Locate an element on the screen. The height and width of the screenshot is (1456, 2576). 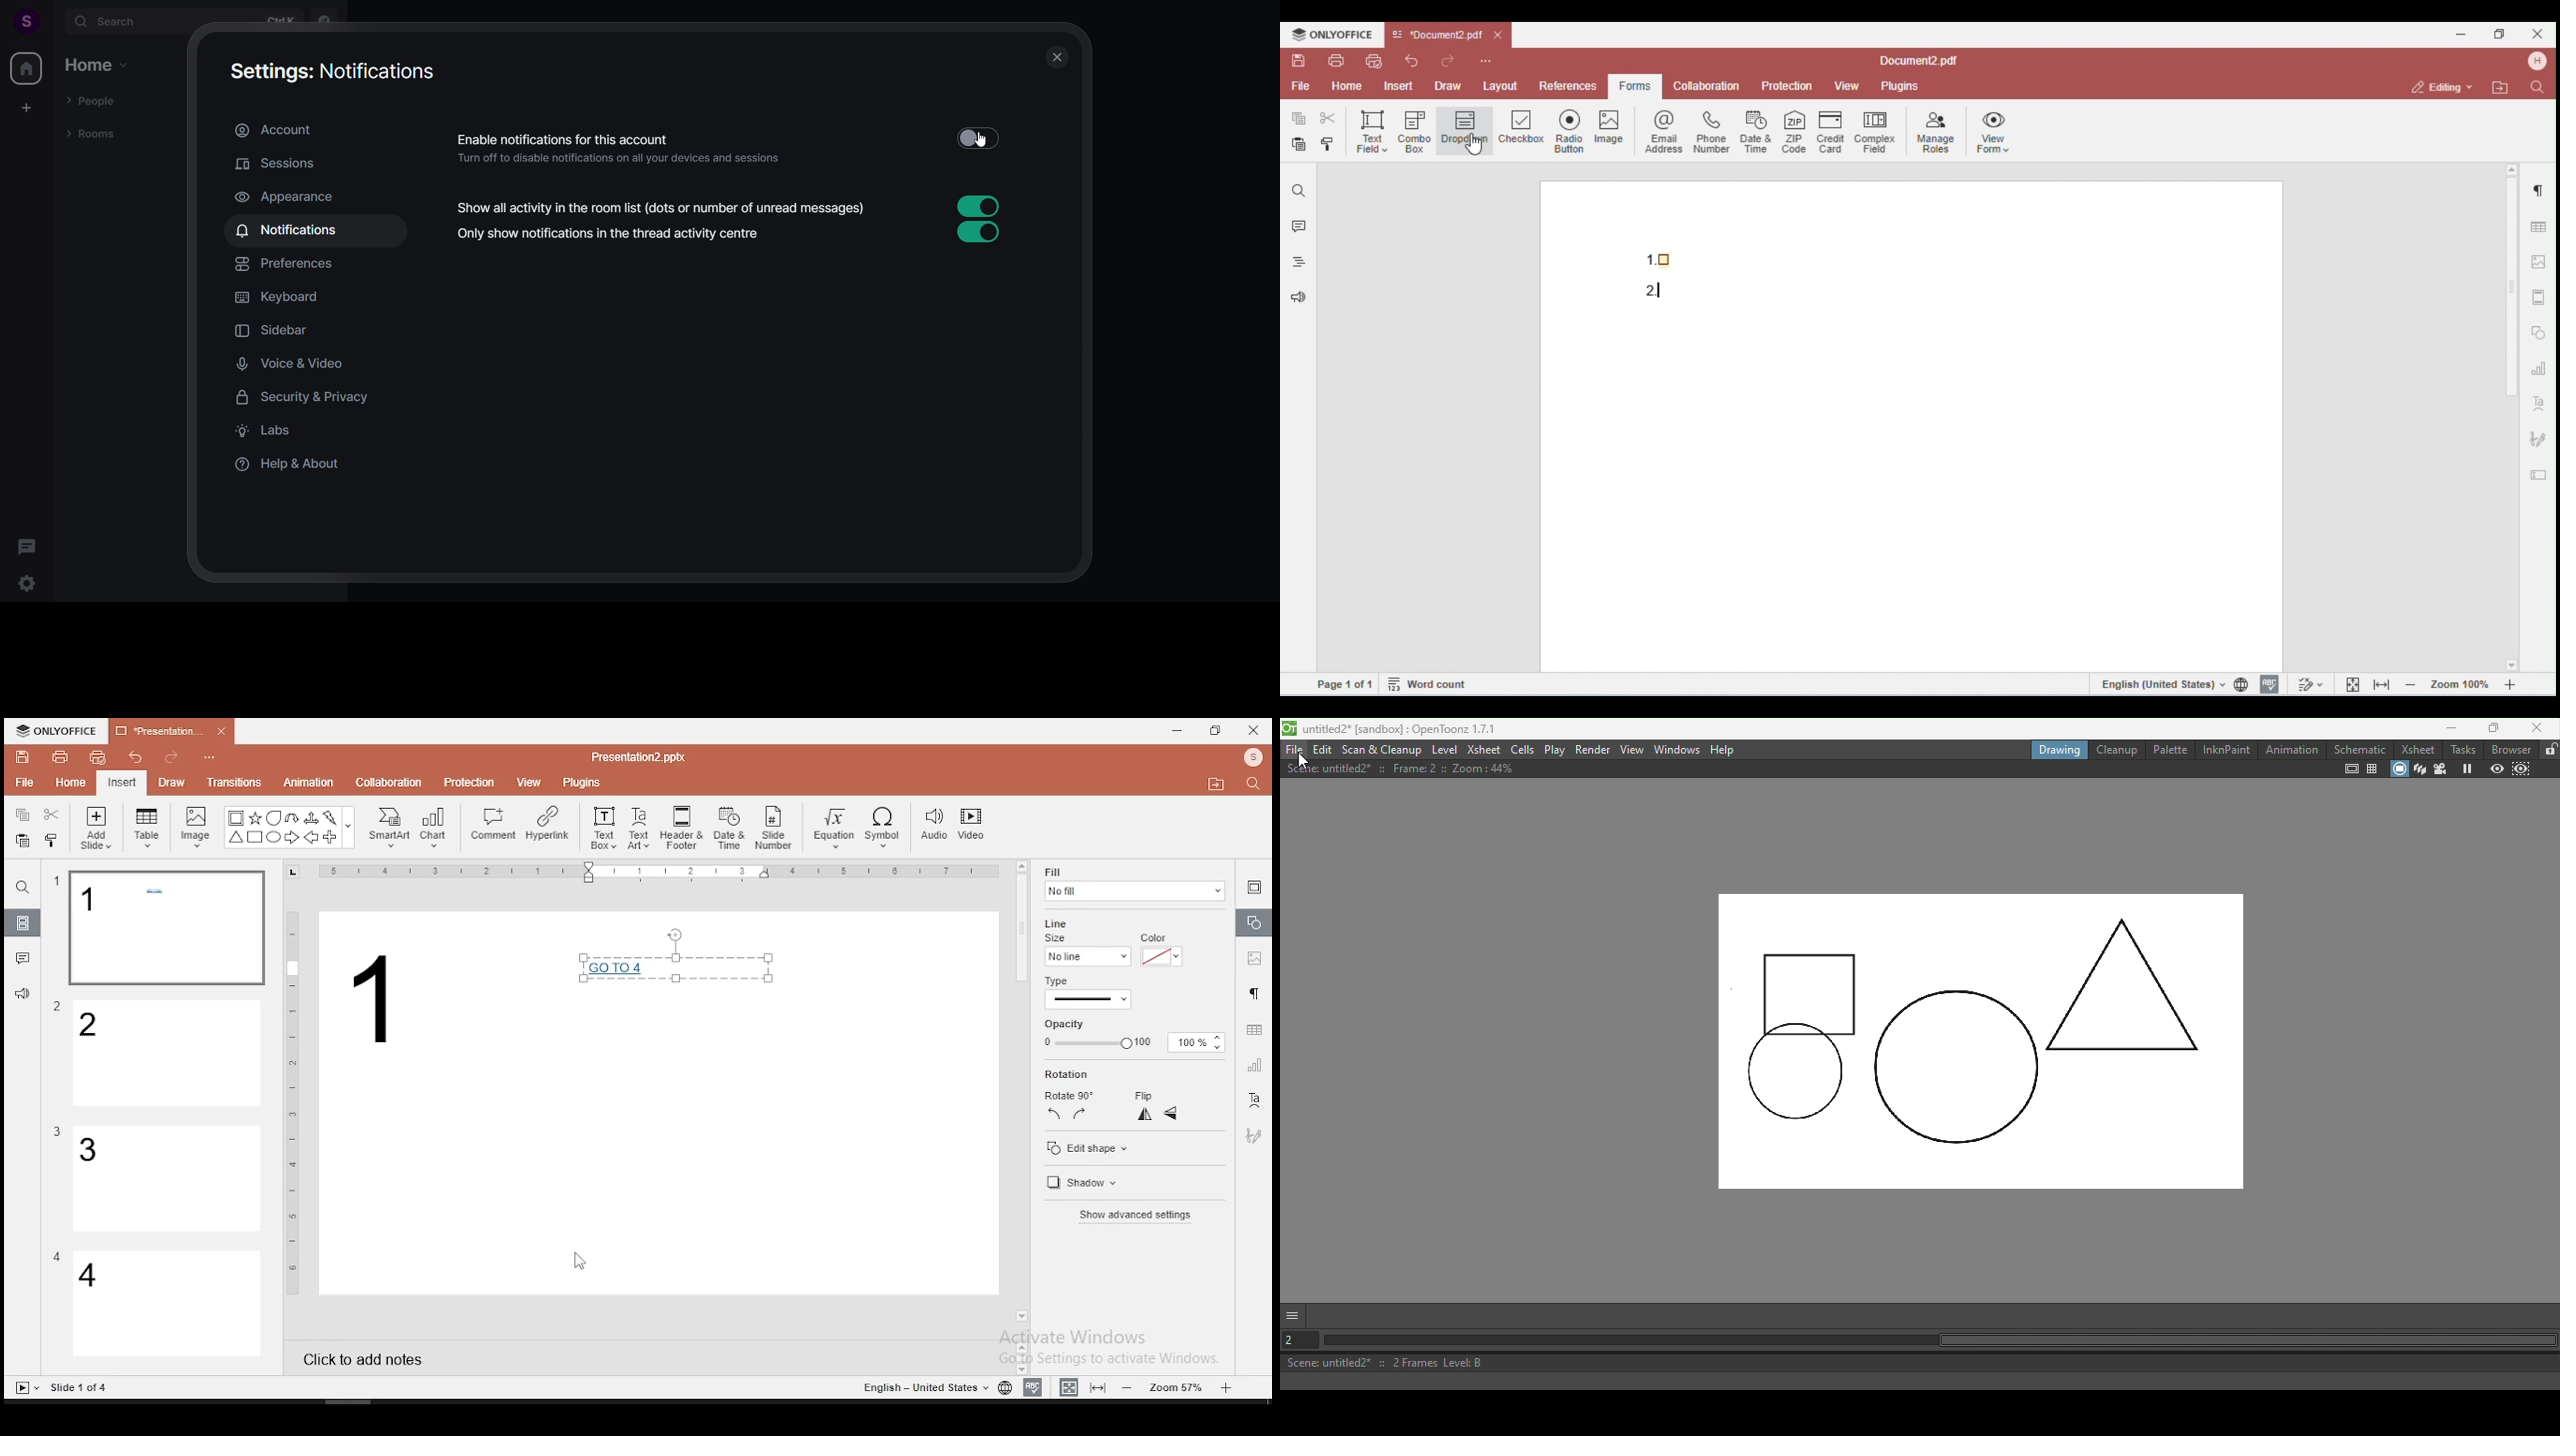
 is located at coordinates (638, 756).